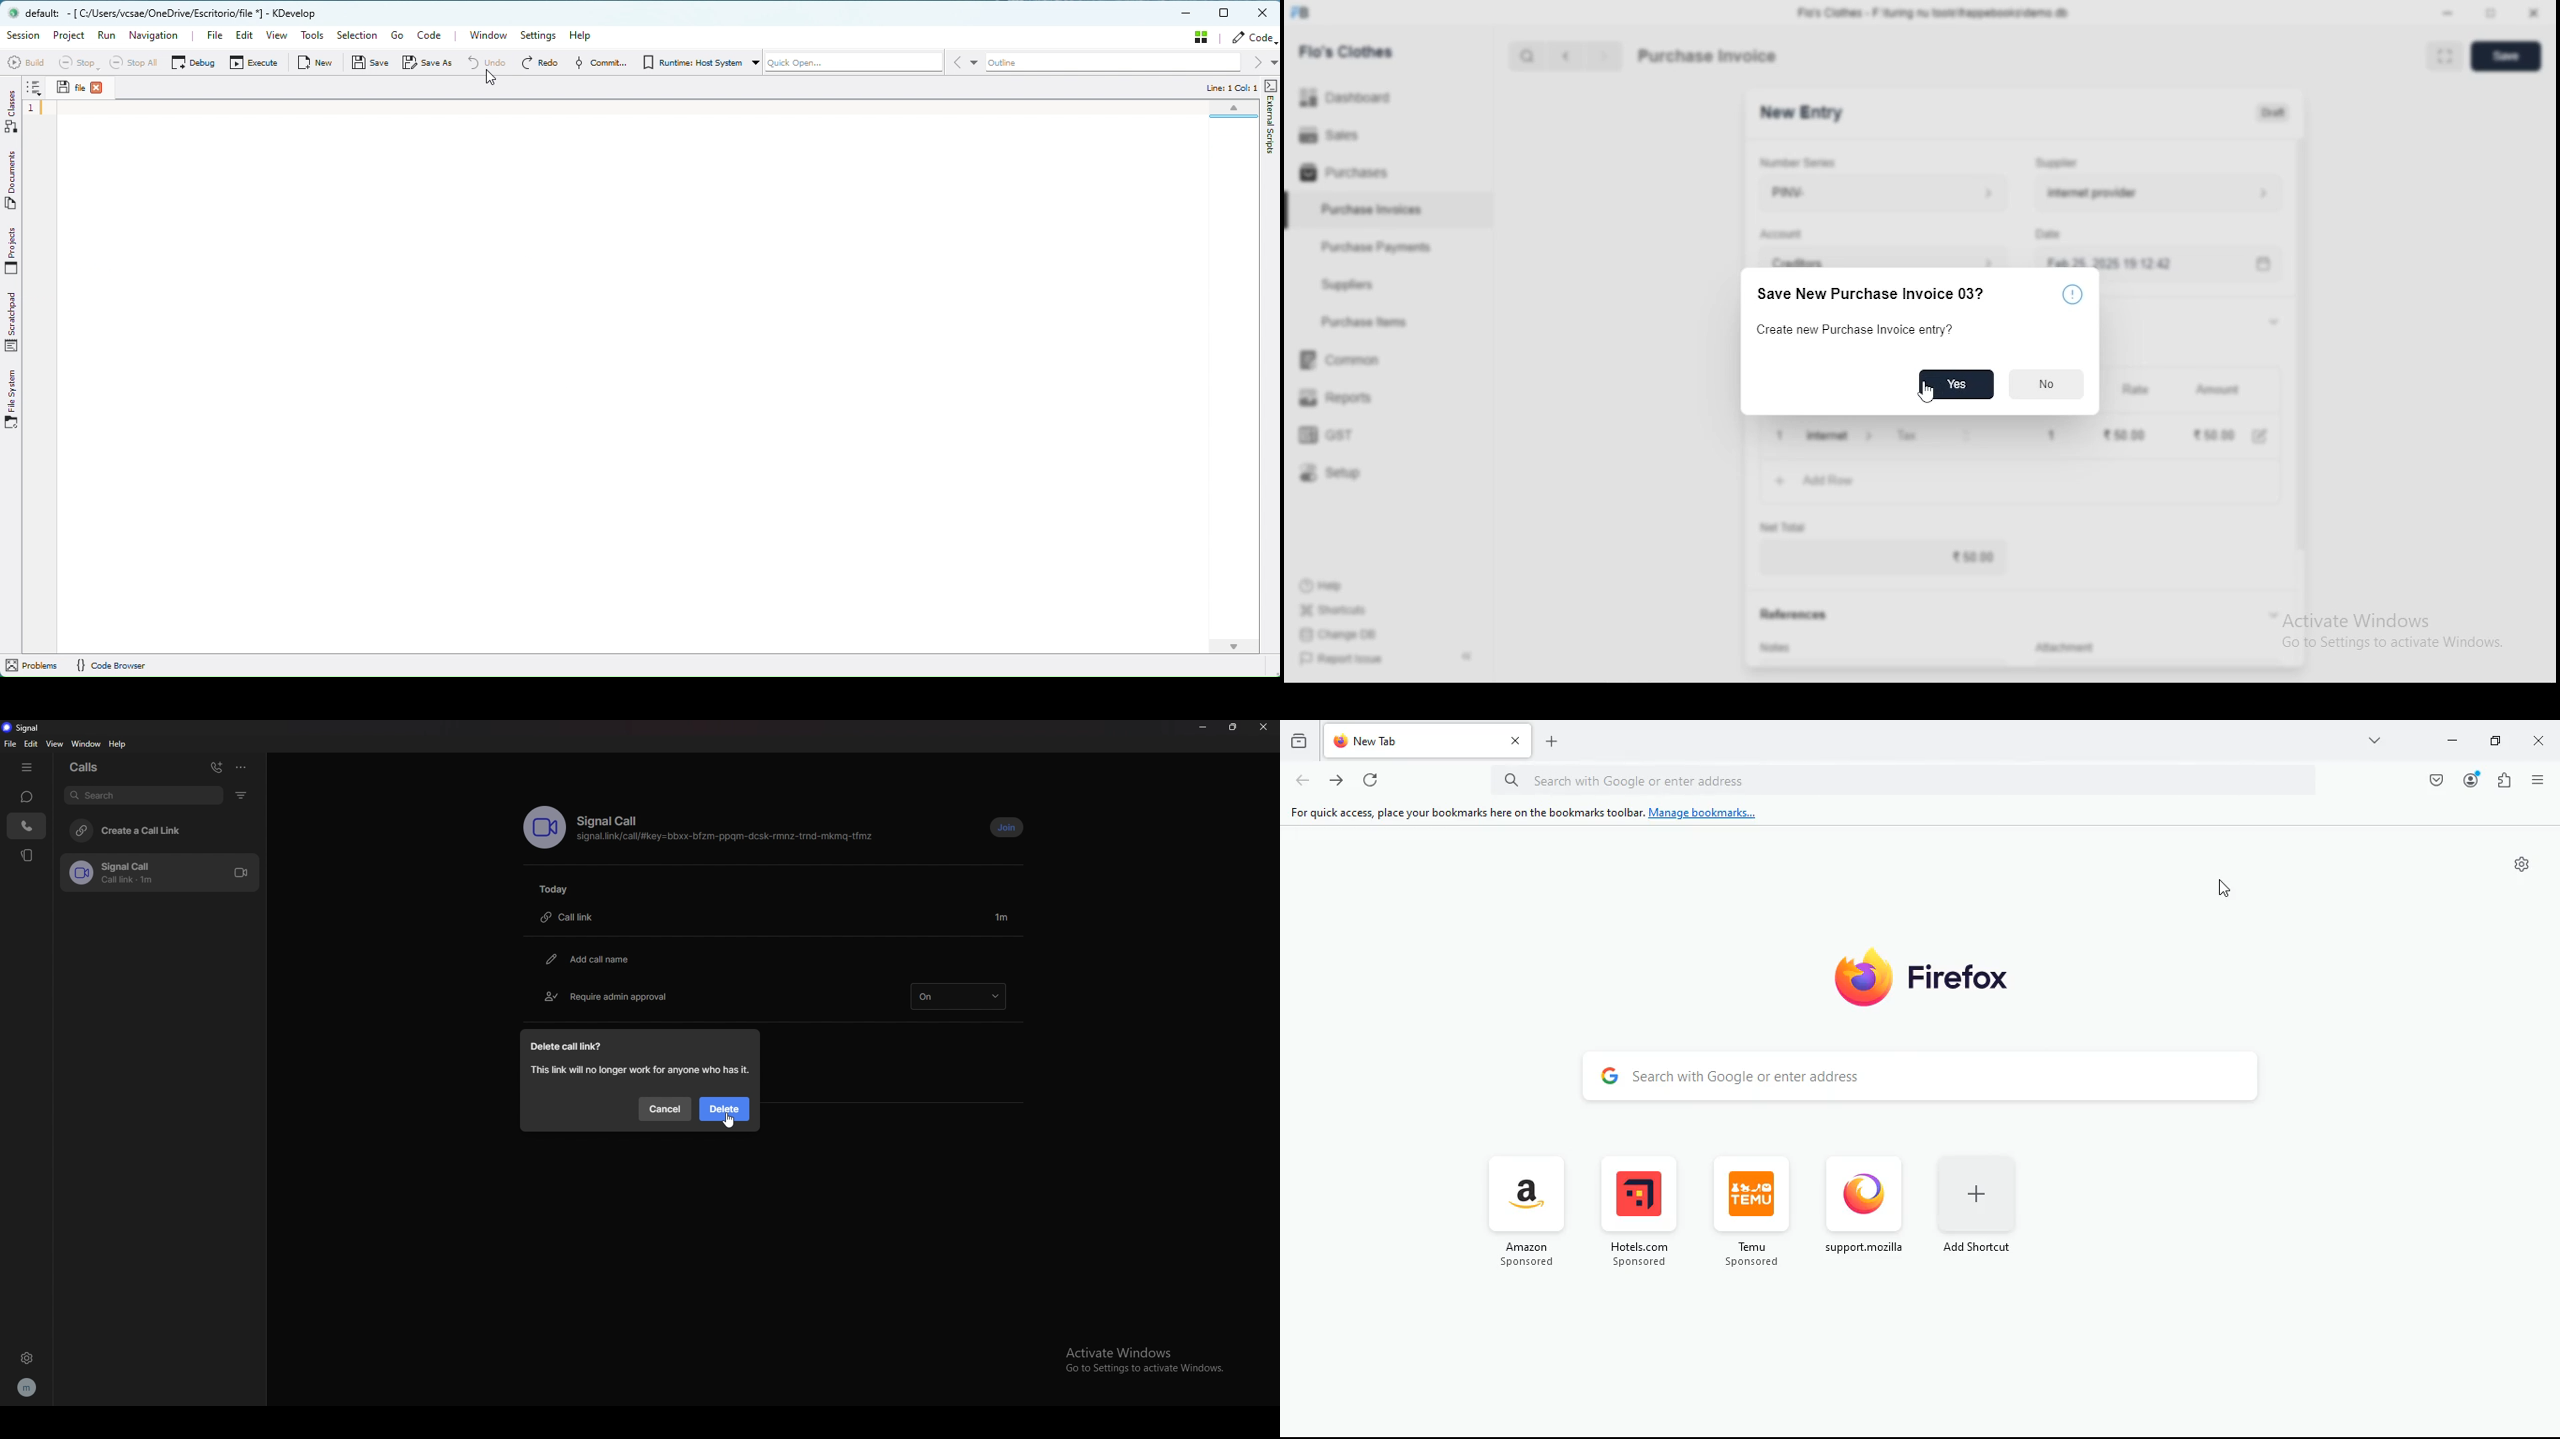  I want to click on Window, so click(484, 35).